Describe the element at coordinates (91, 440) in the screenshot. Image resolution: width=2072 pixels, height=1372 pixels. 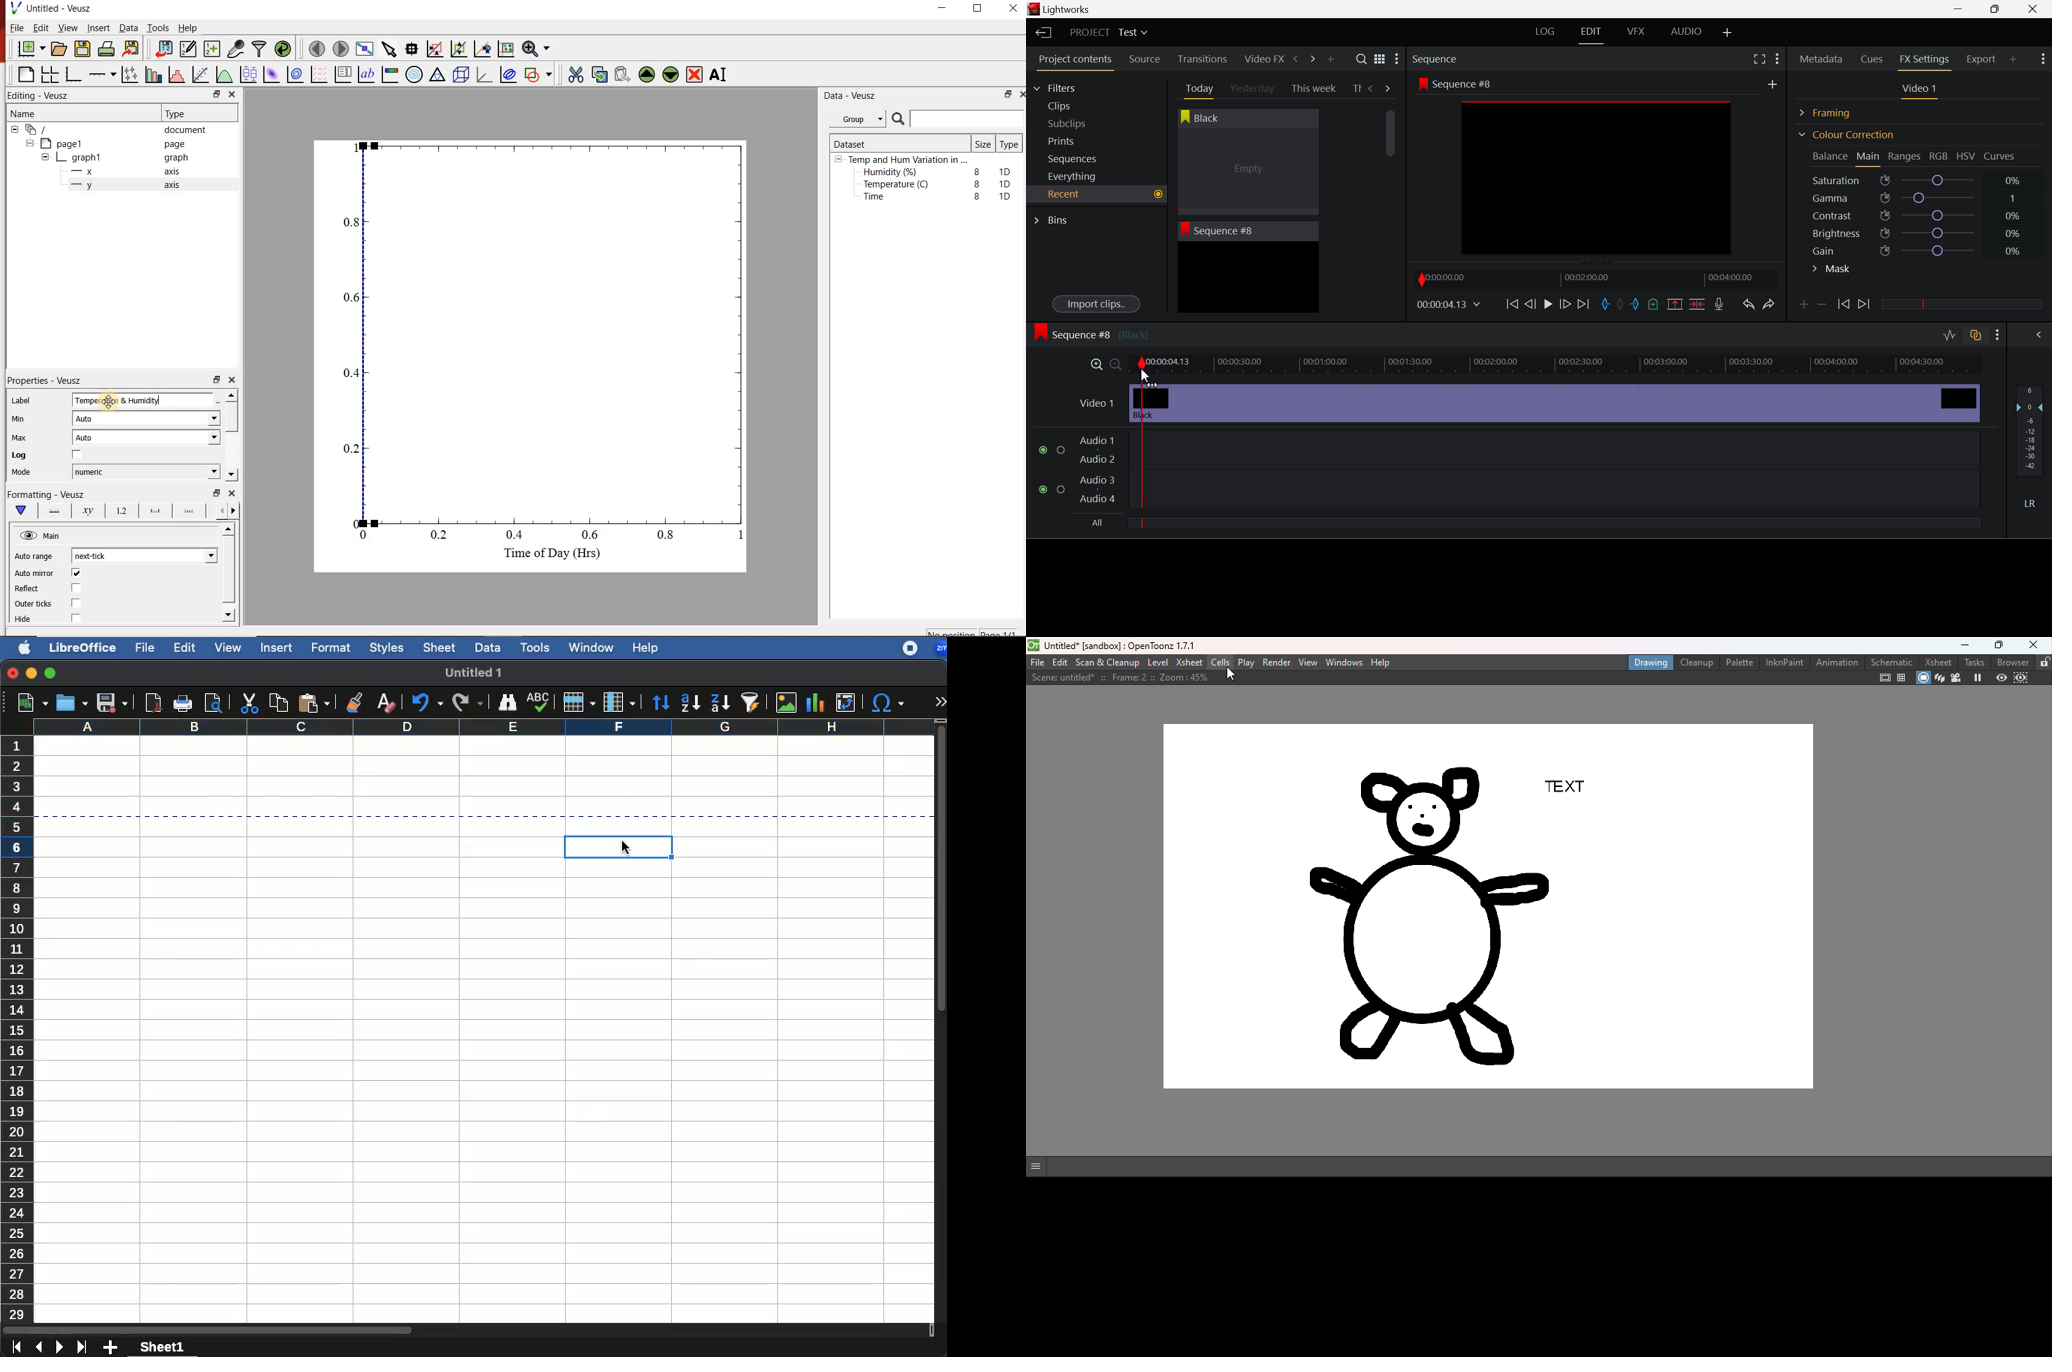
I see `Auto` at that location.